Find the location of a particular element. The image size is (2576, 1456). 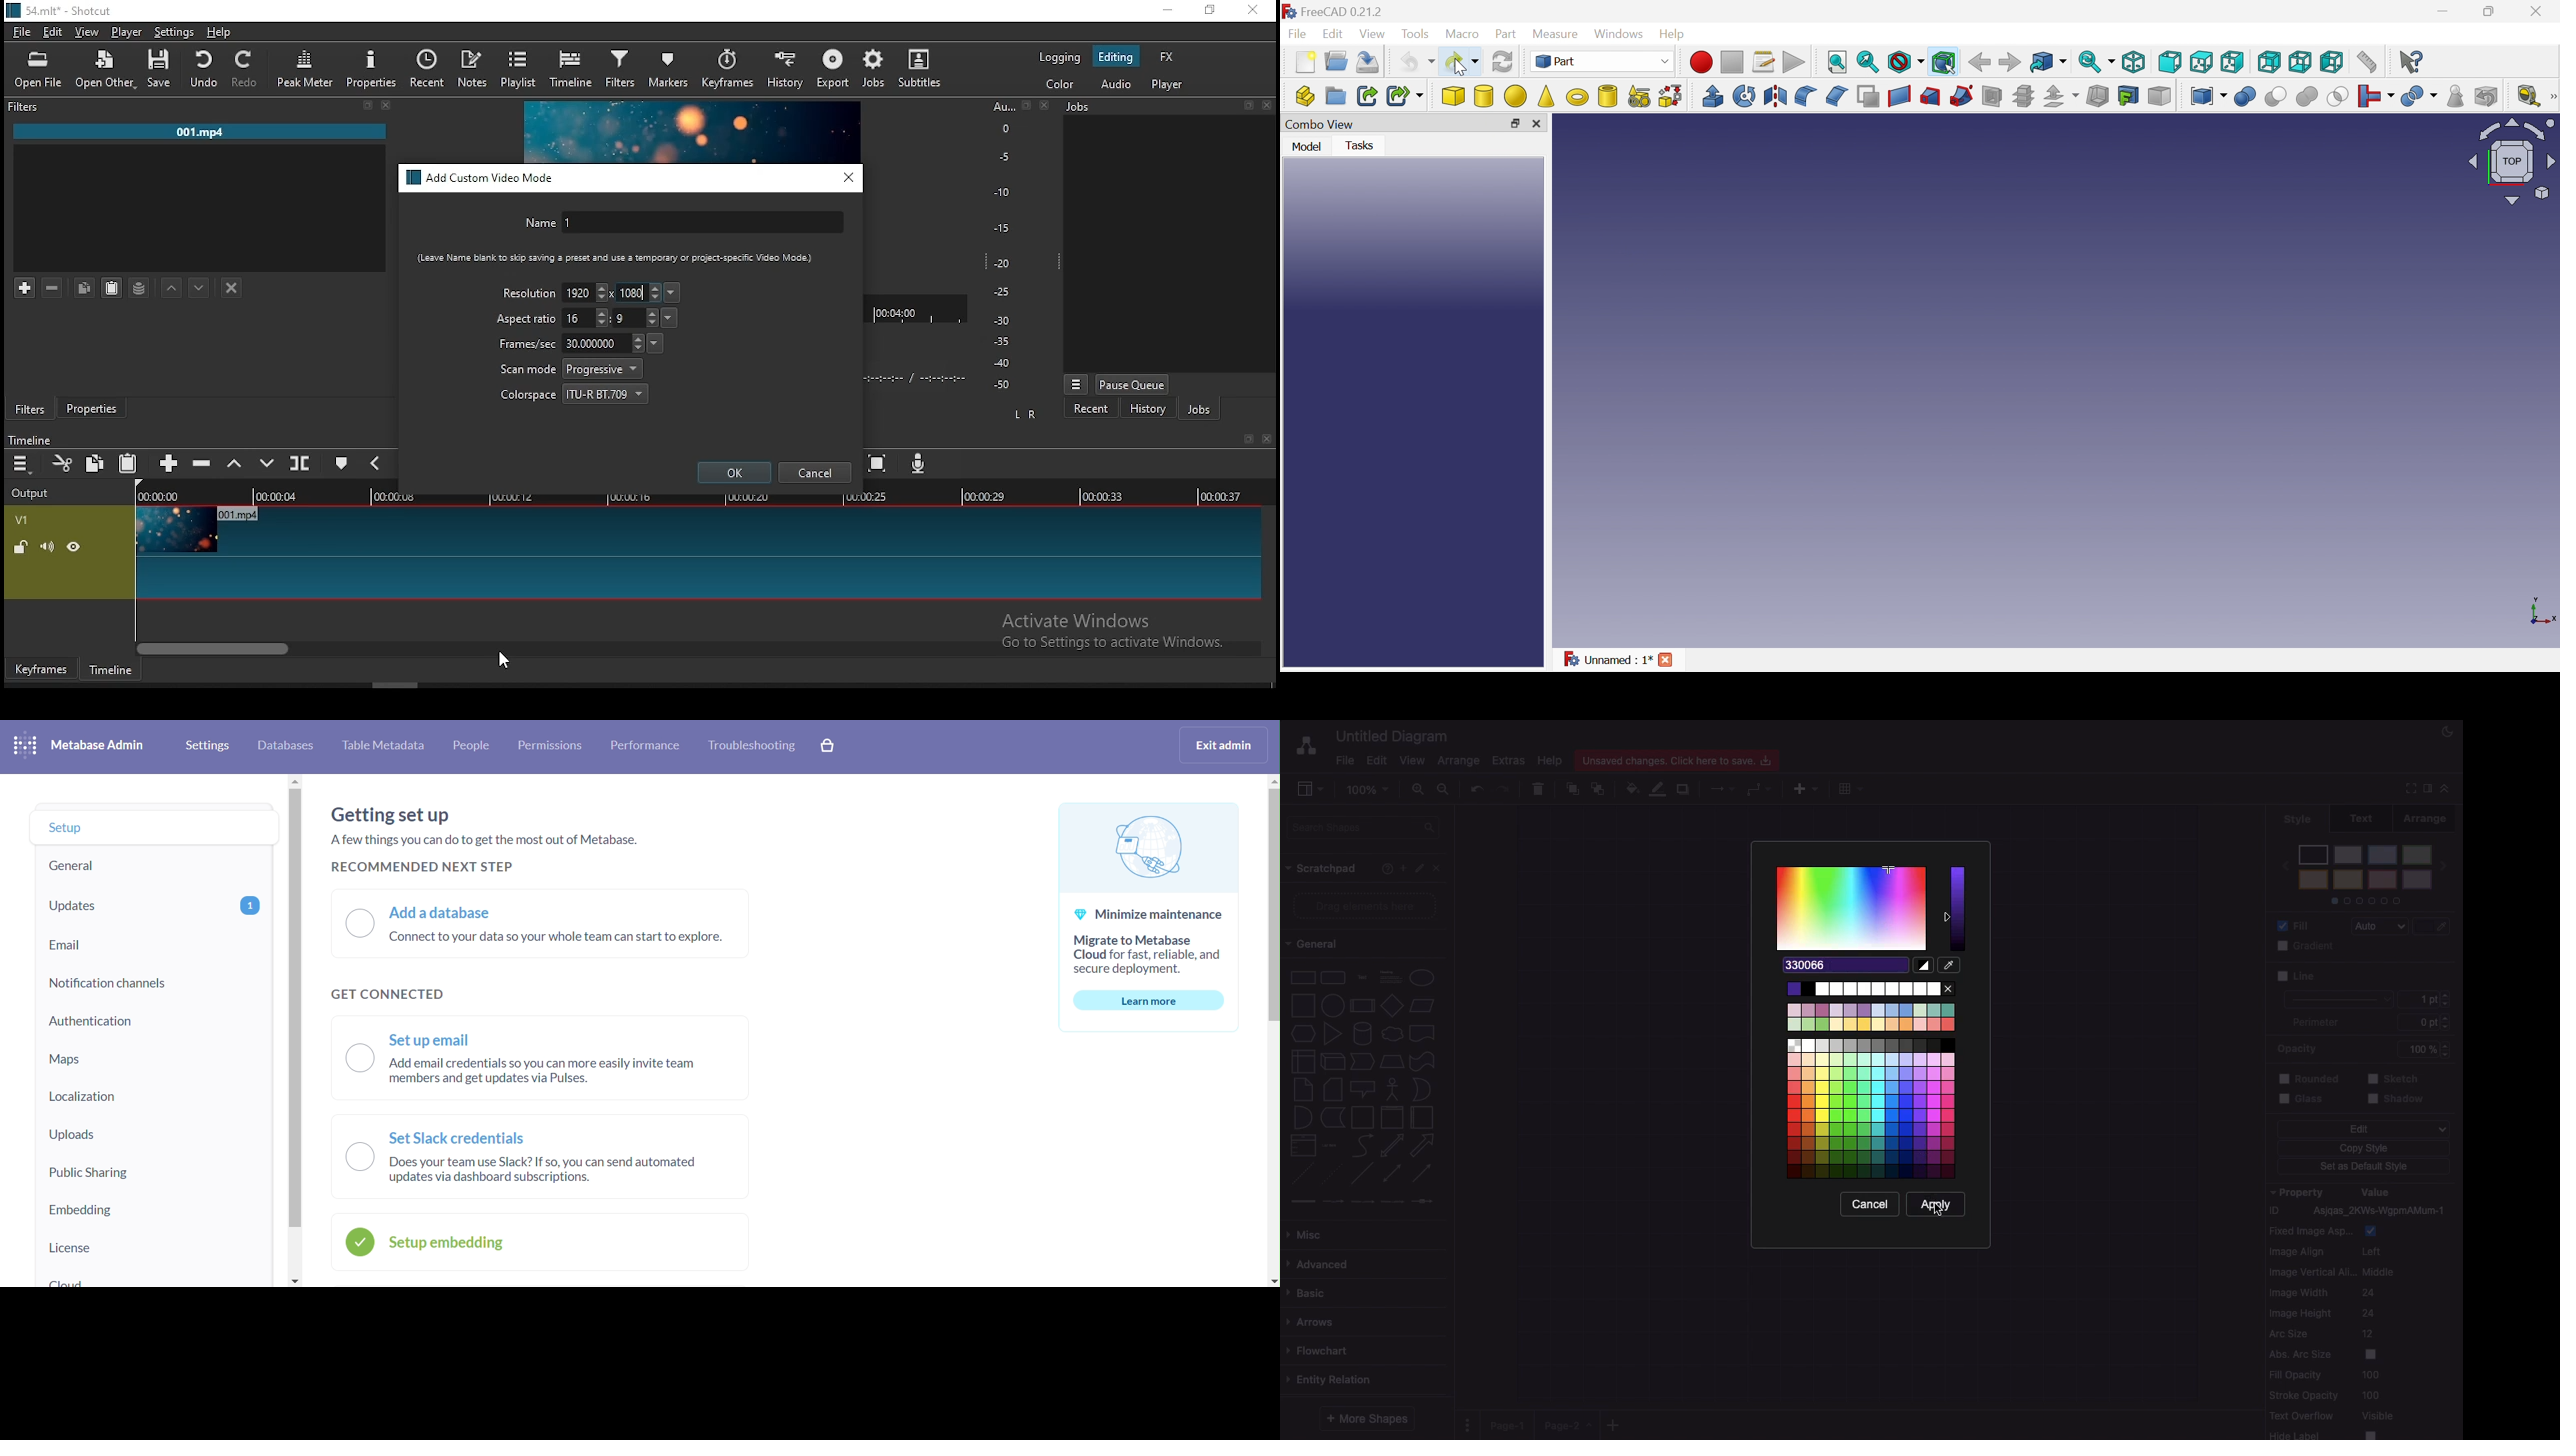

trapezoid is located at coordinates (1391, 1060).